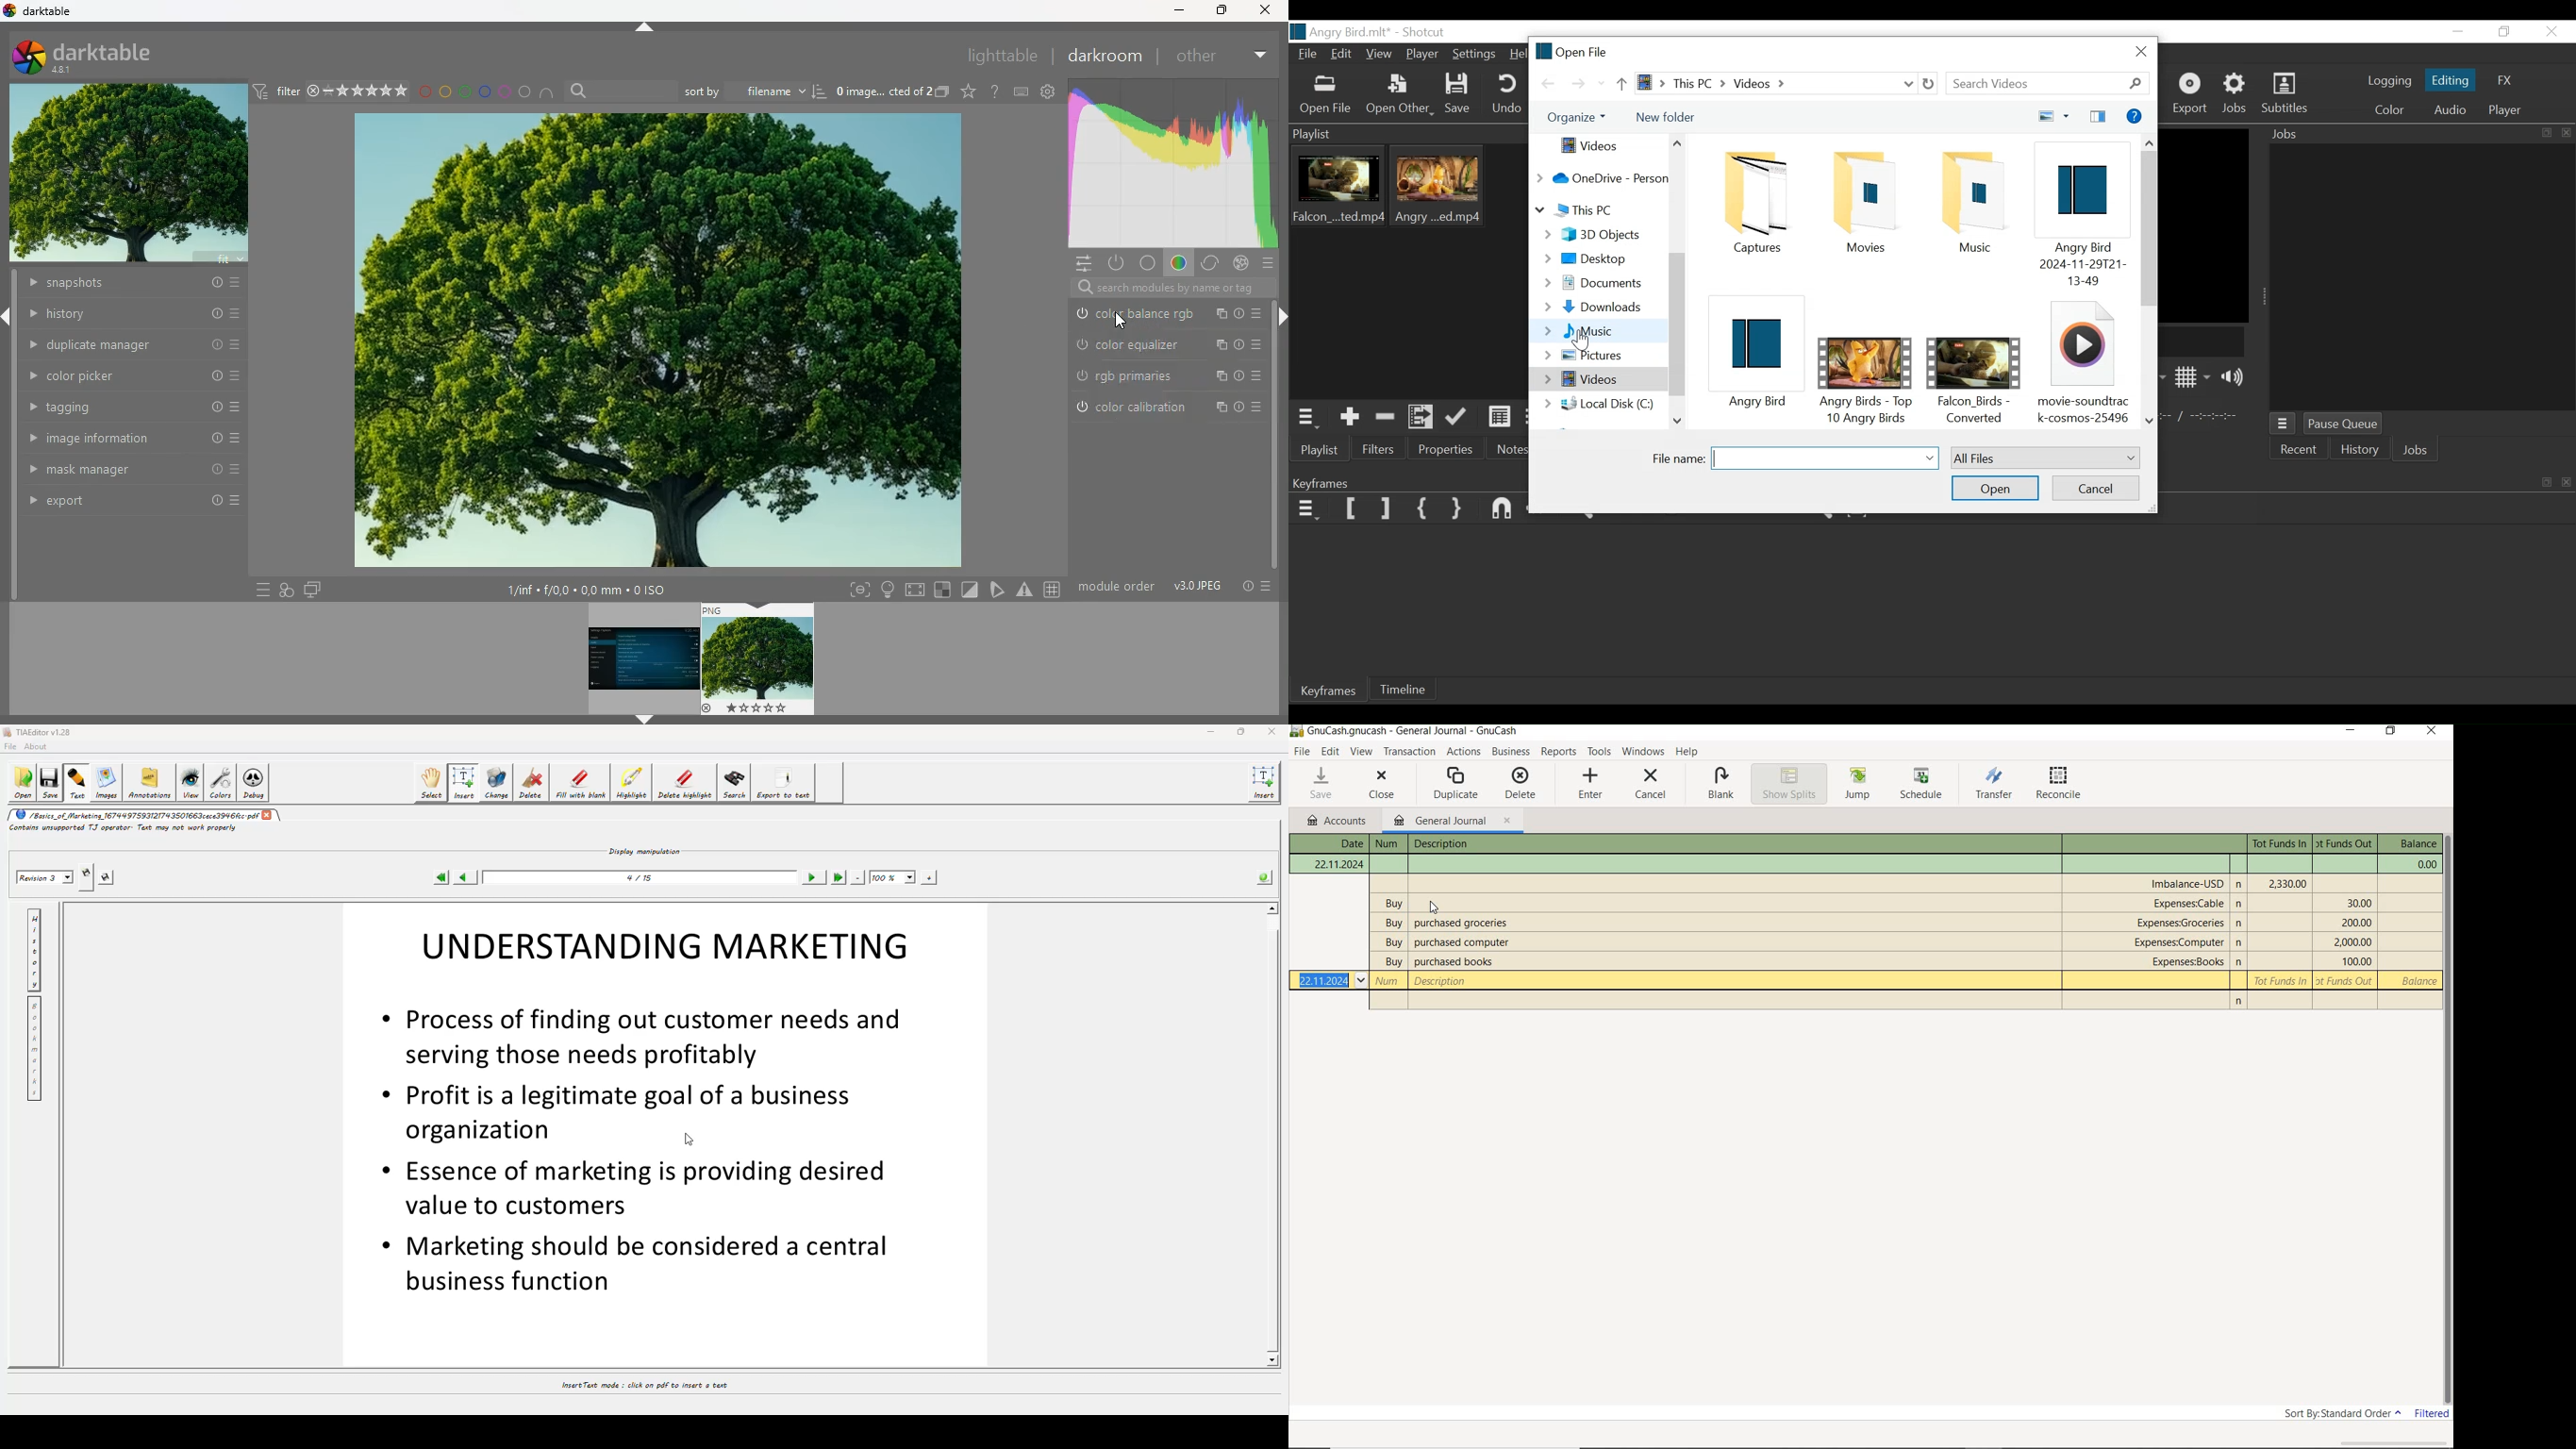  Describe the element at coordinates (1000, 55) in the screenshot. I see `lighttable` at that location.